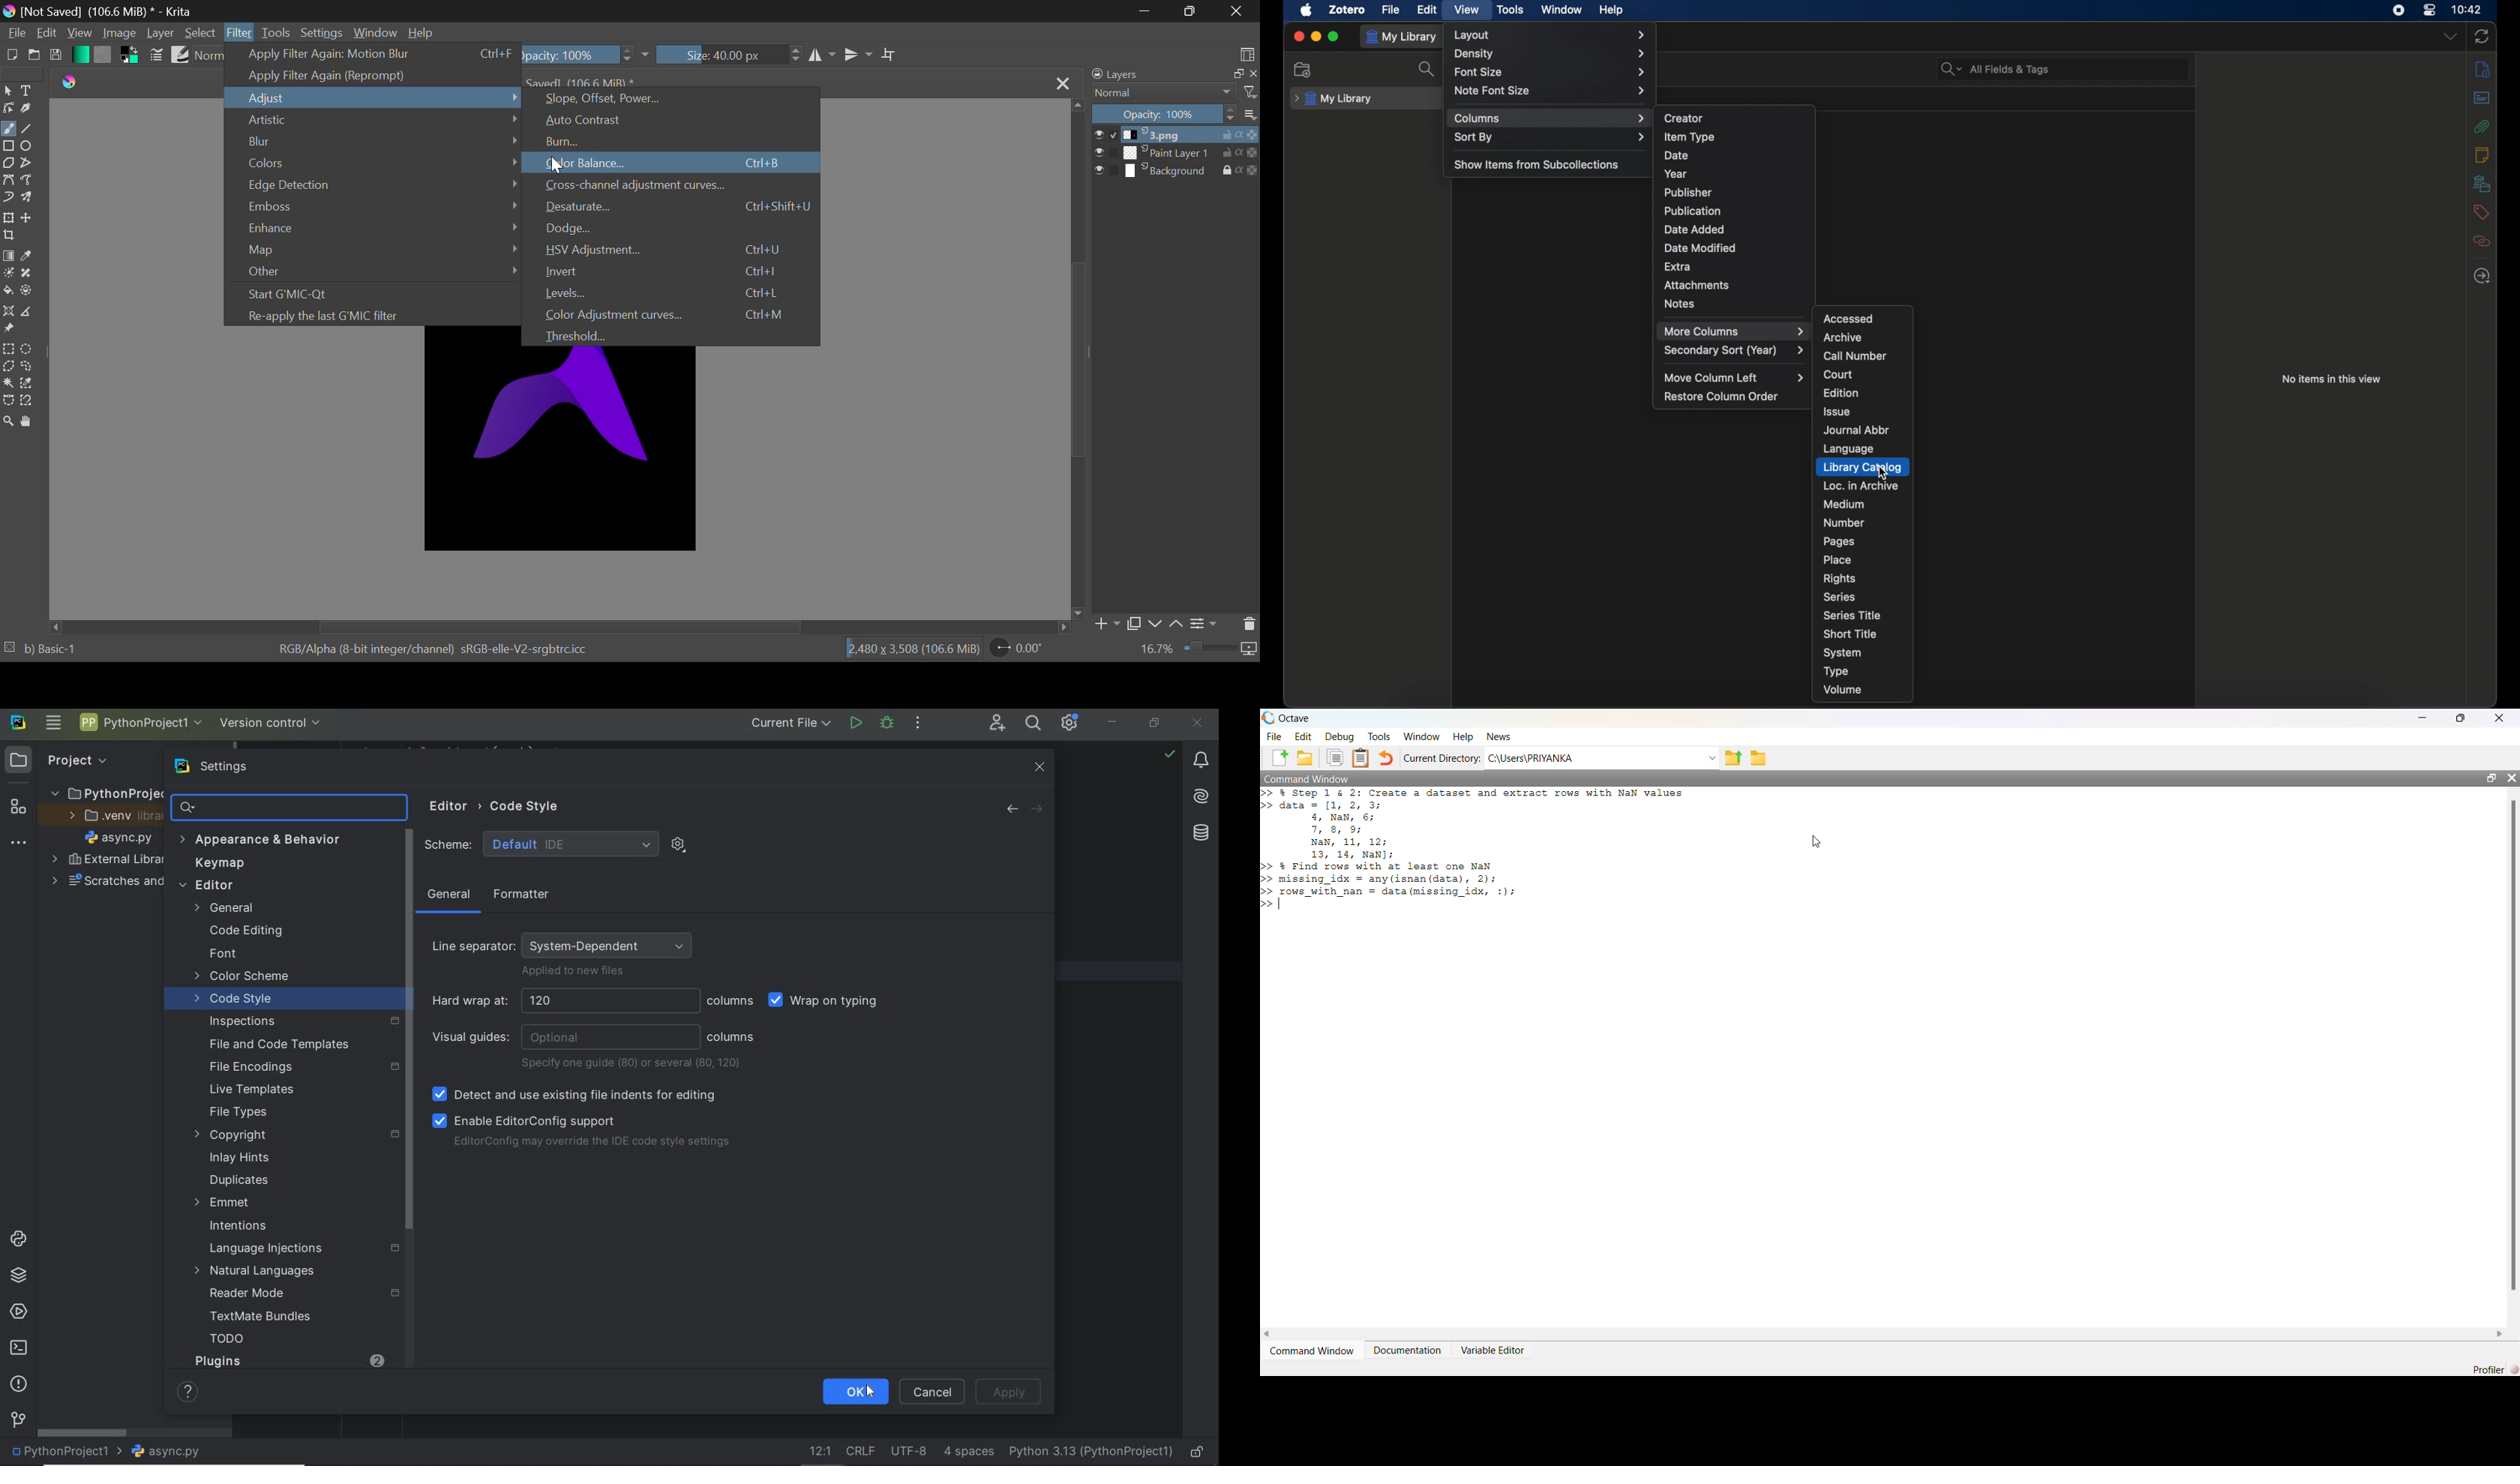  What do you see at coordinates (675, 251) in the screenshot?
I see `HSV adjustment` at bounding box center [675, 251].